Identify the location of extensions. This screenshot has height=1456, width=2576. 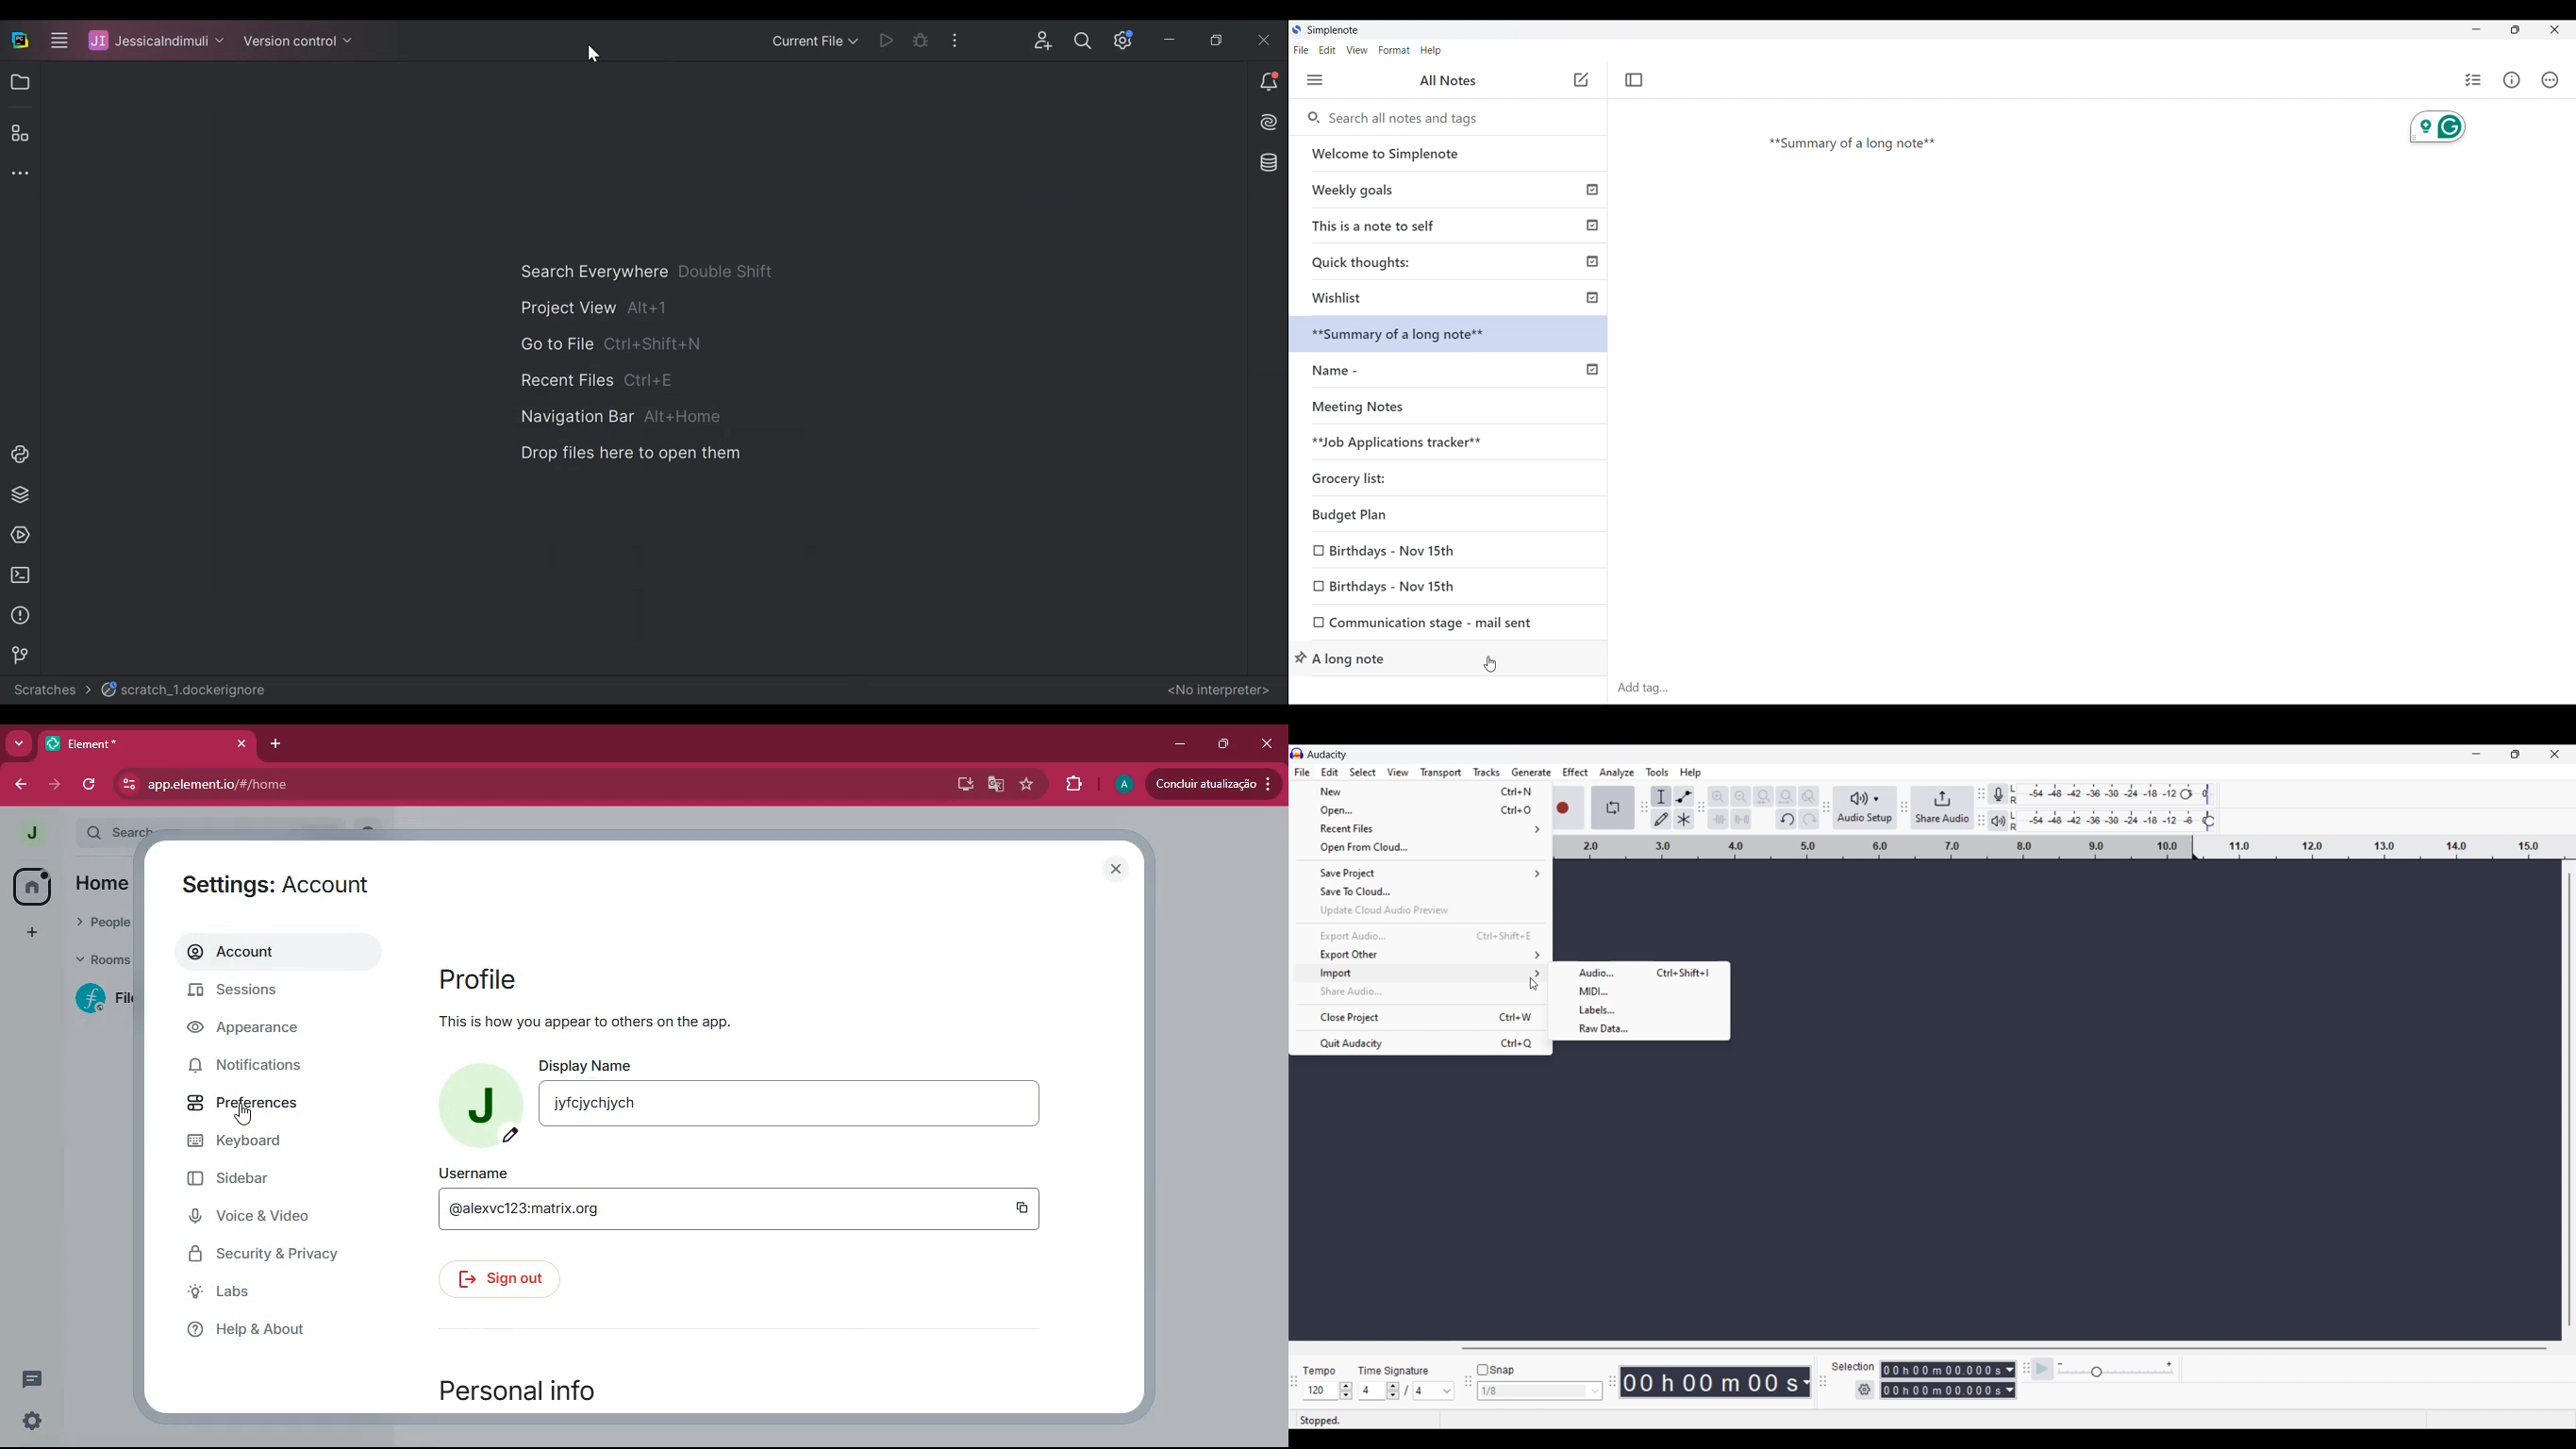
(1072, 785).